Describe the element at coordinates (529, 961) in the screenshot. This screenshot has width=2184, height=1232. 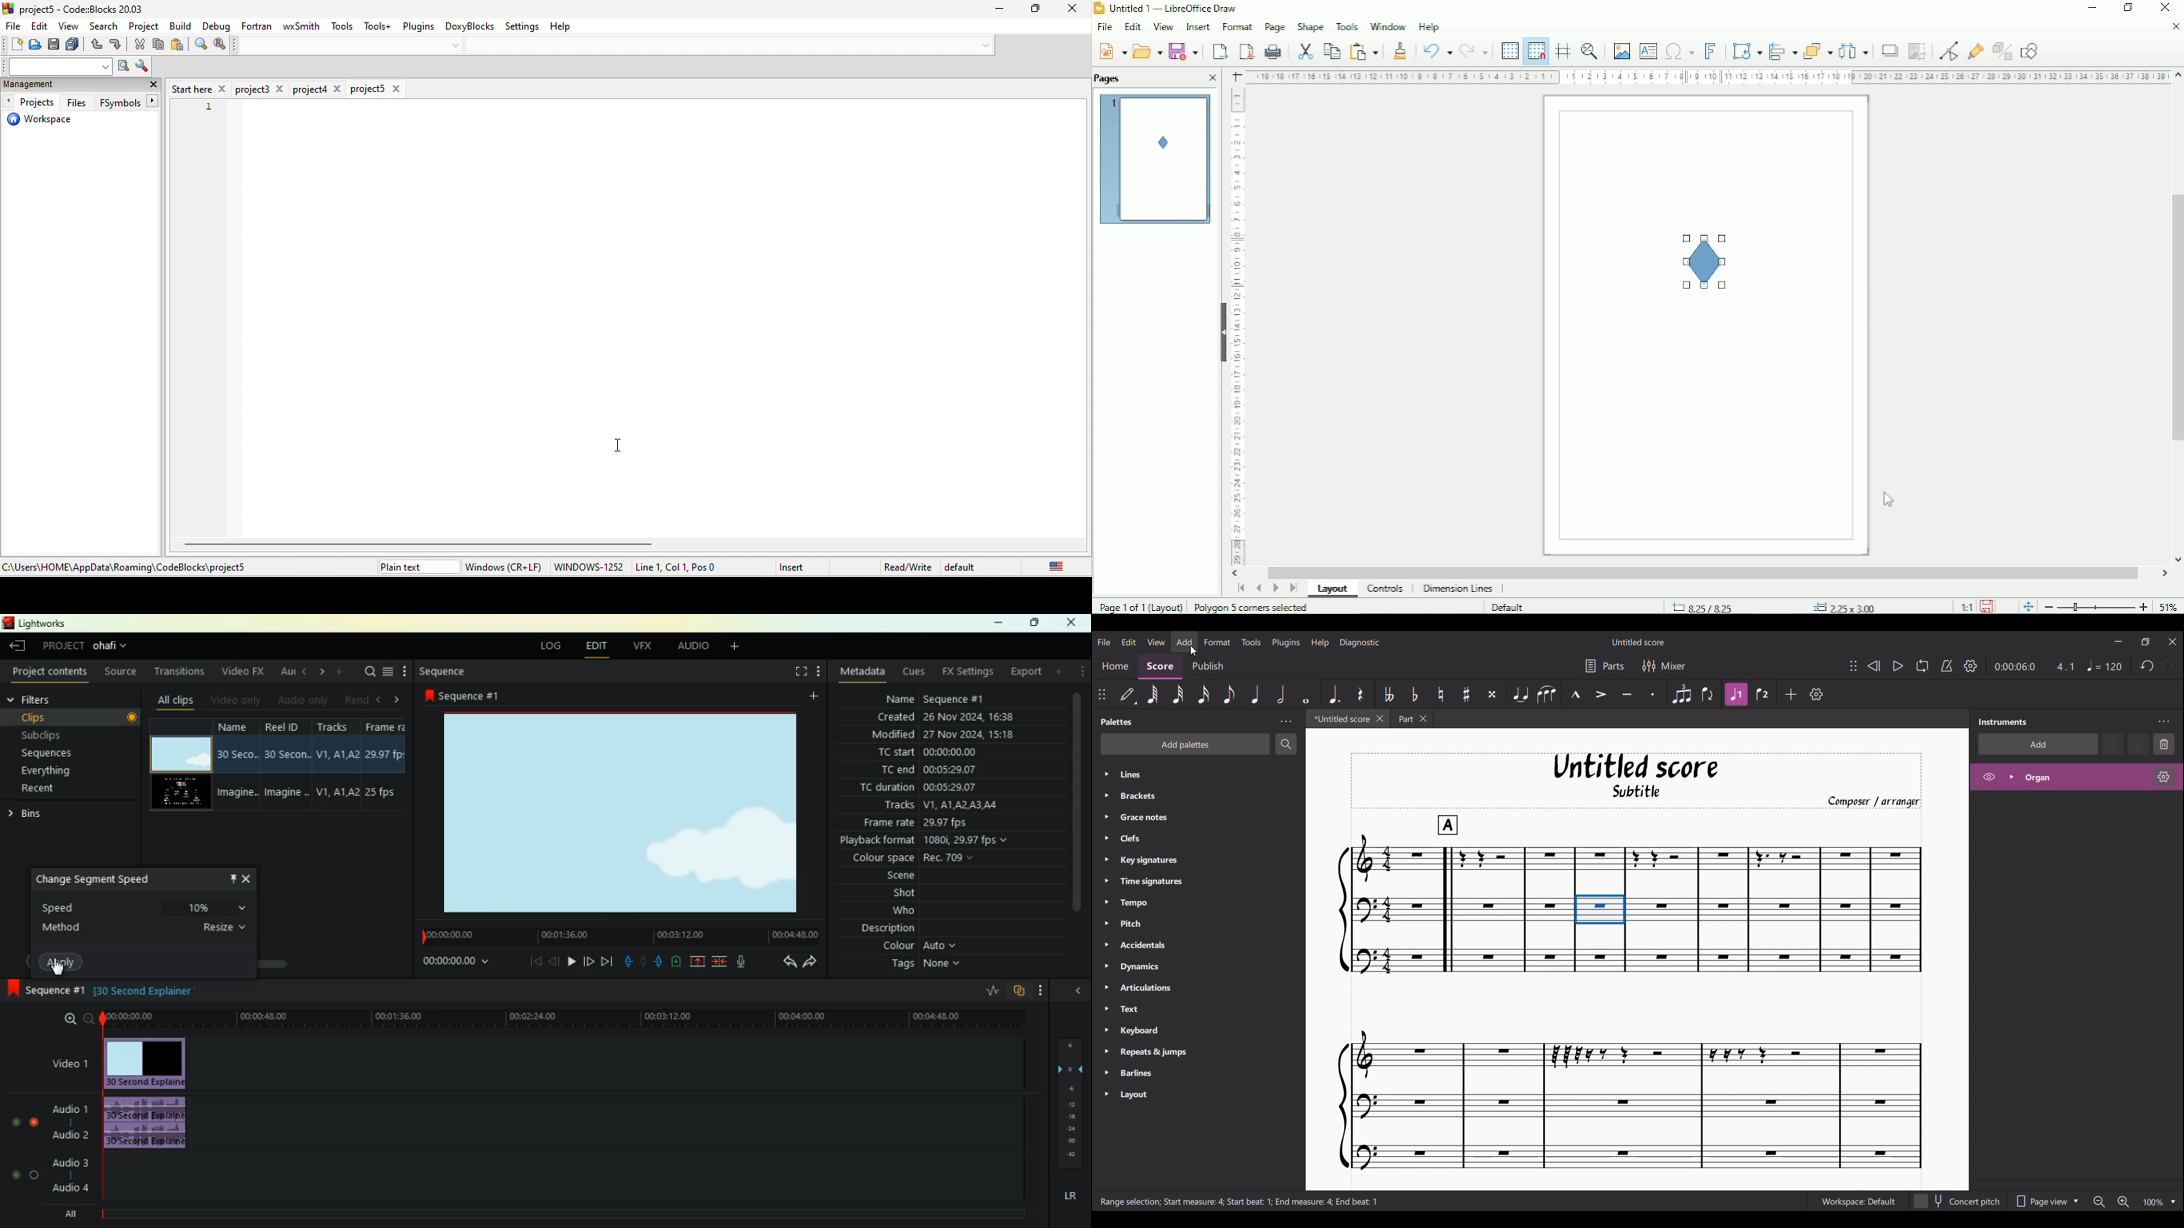
I see `beggining` at that location.